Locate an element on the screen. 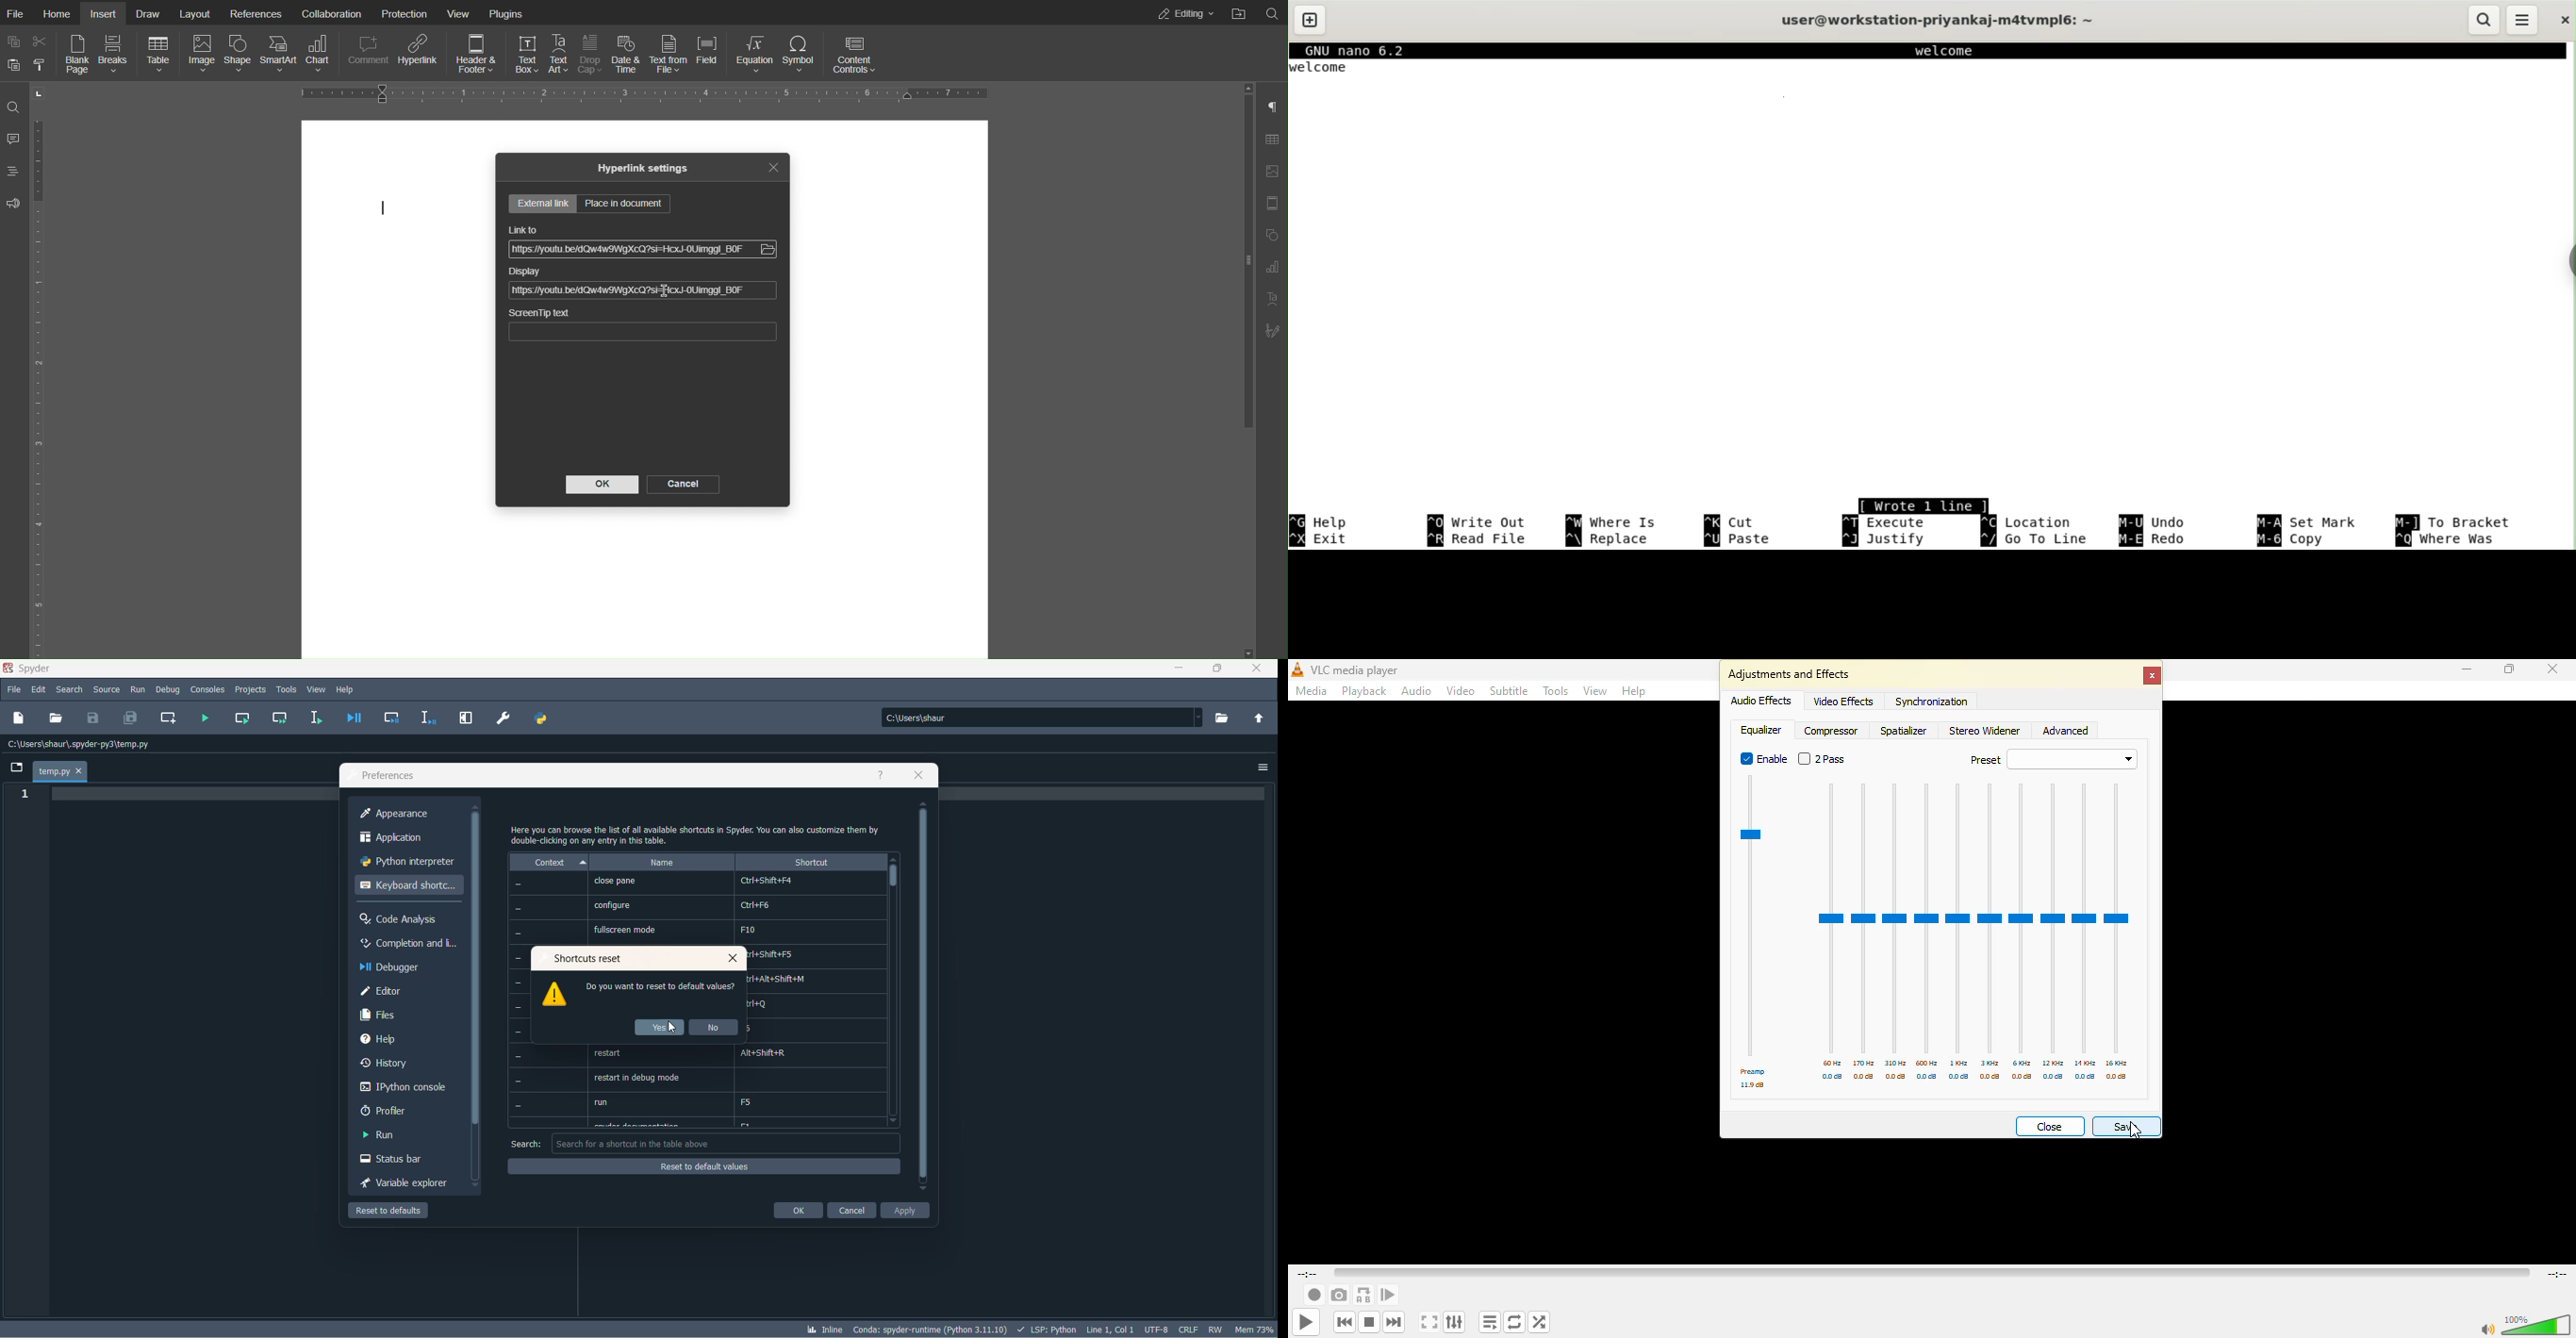  options is located at coordinates (1263, 768).